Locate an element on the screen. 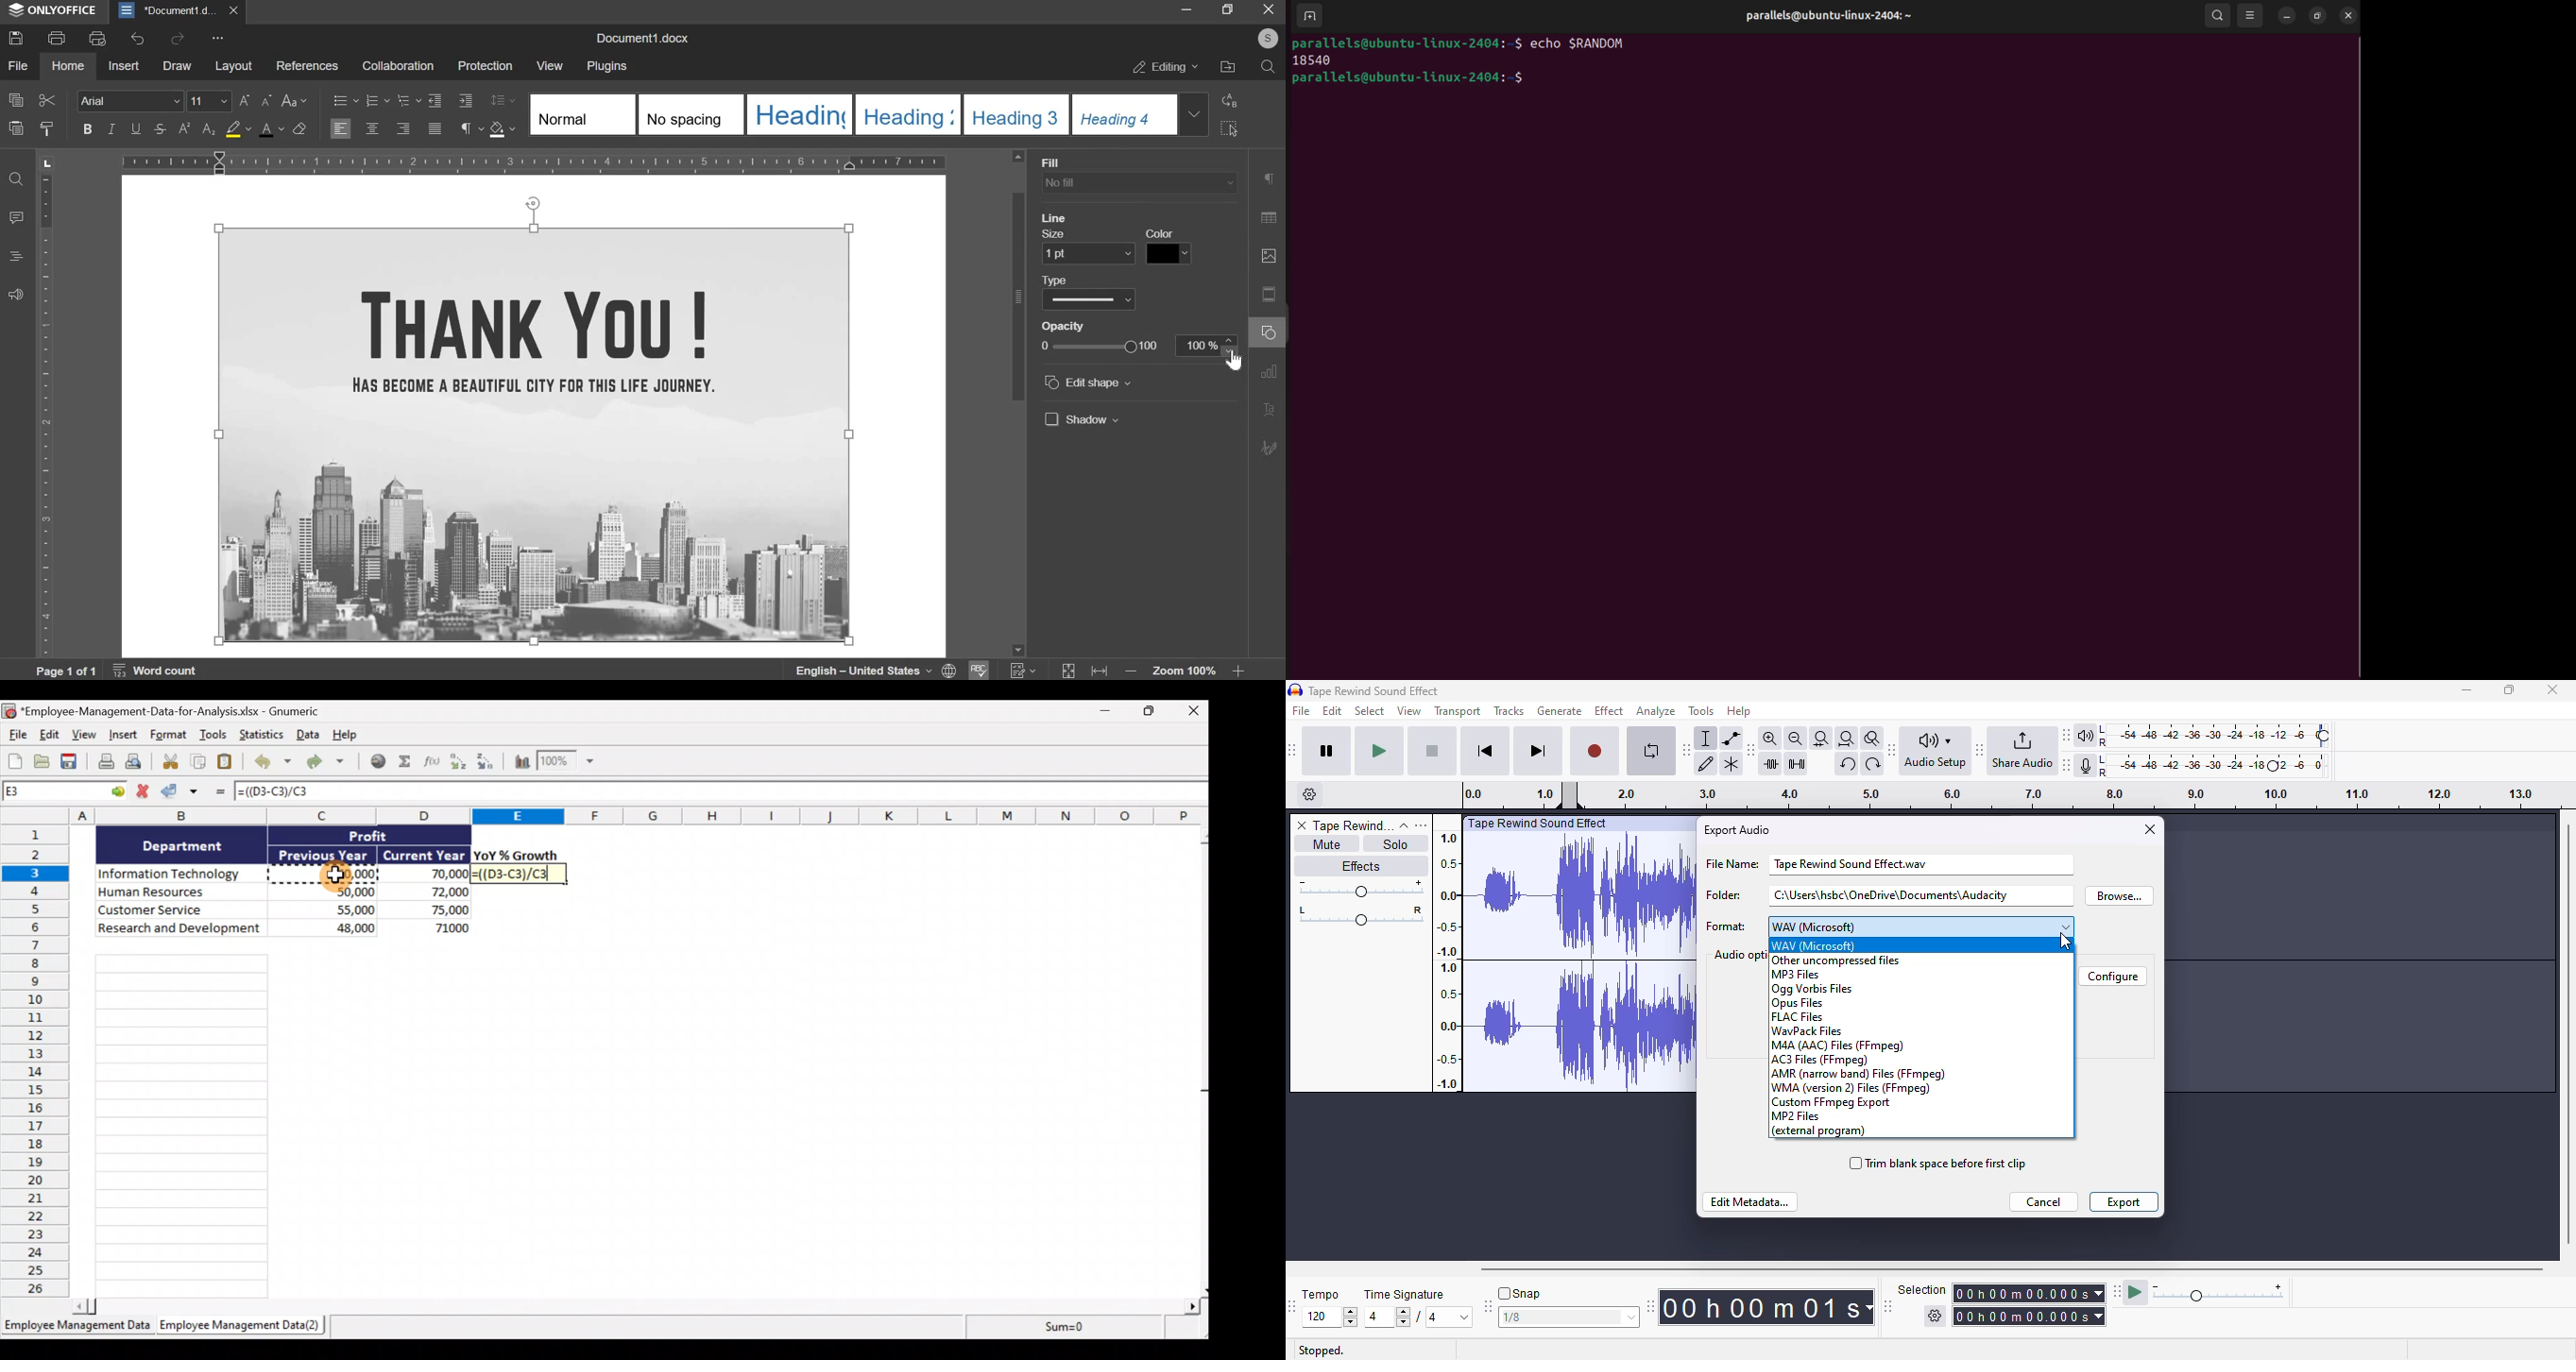 The width and height of the screenshot is (2576, 1372). undo is located at coordinates (1847, 764).